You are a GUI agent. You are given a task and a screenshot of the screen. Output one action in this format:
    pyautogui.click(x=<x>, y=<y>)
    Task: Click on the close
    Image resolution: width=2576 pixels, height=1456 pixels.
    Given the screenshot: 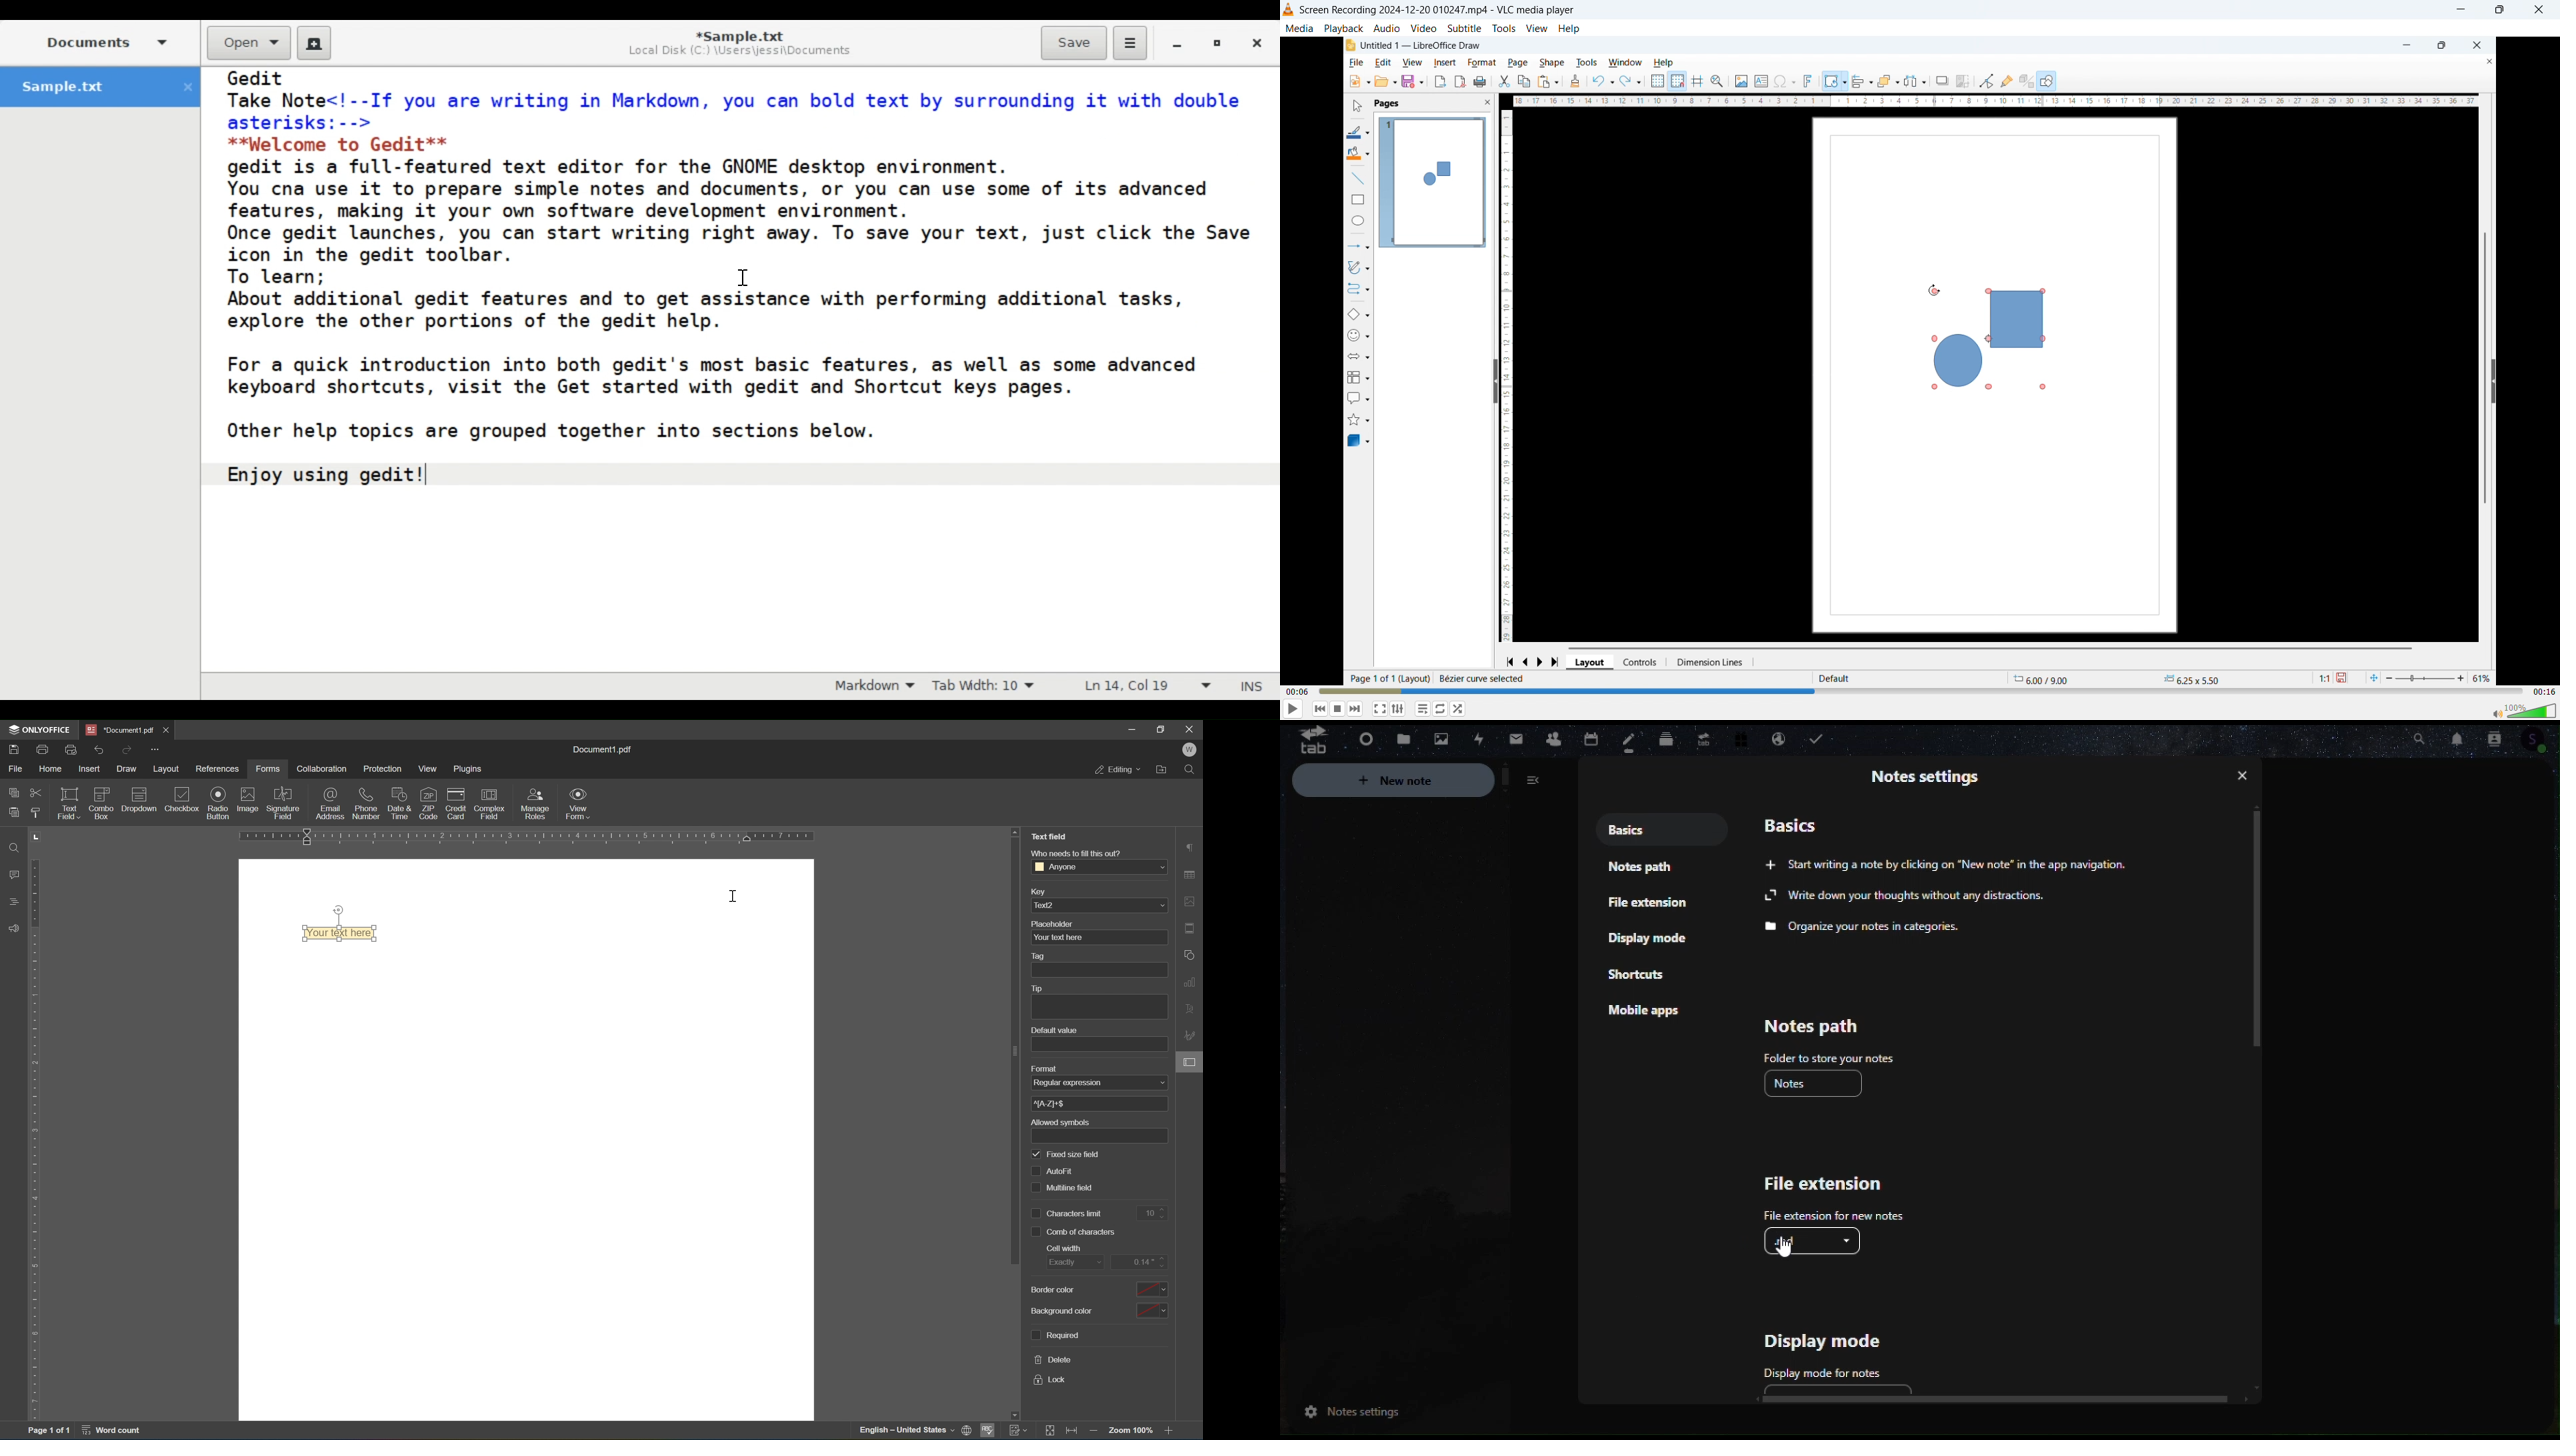 What is the action you would take?
    pyautogui.click(x=2246, y=776)
    